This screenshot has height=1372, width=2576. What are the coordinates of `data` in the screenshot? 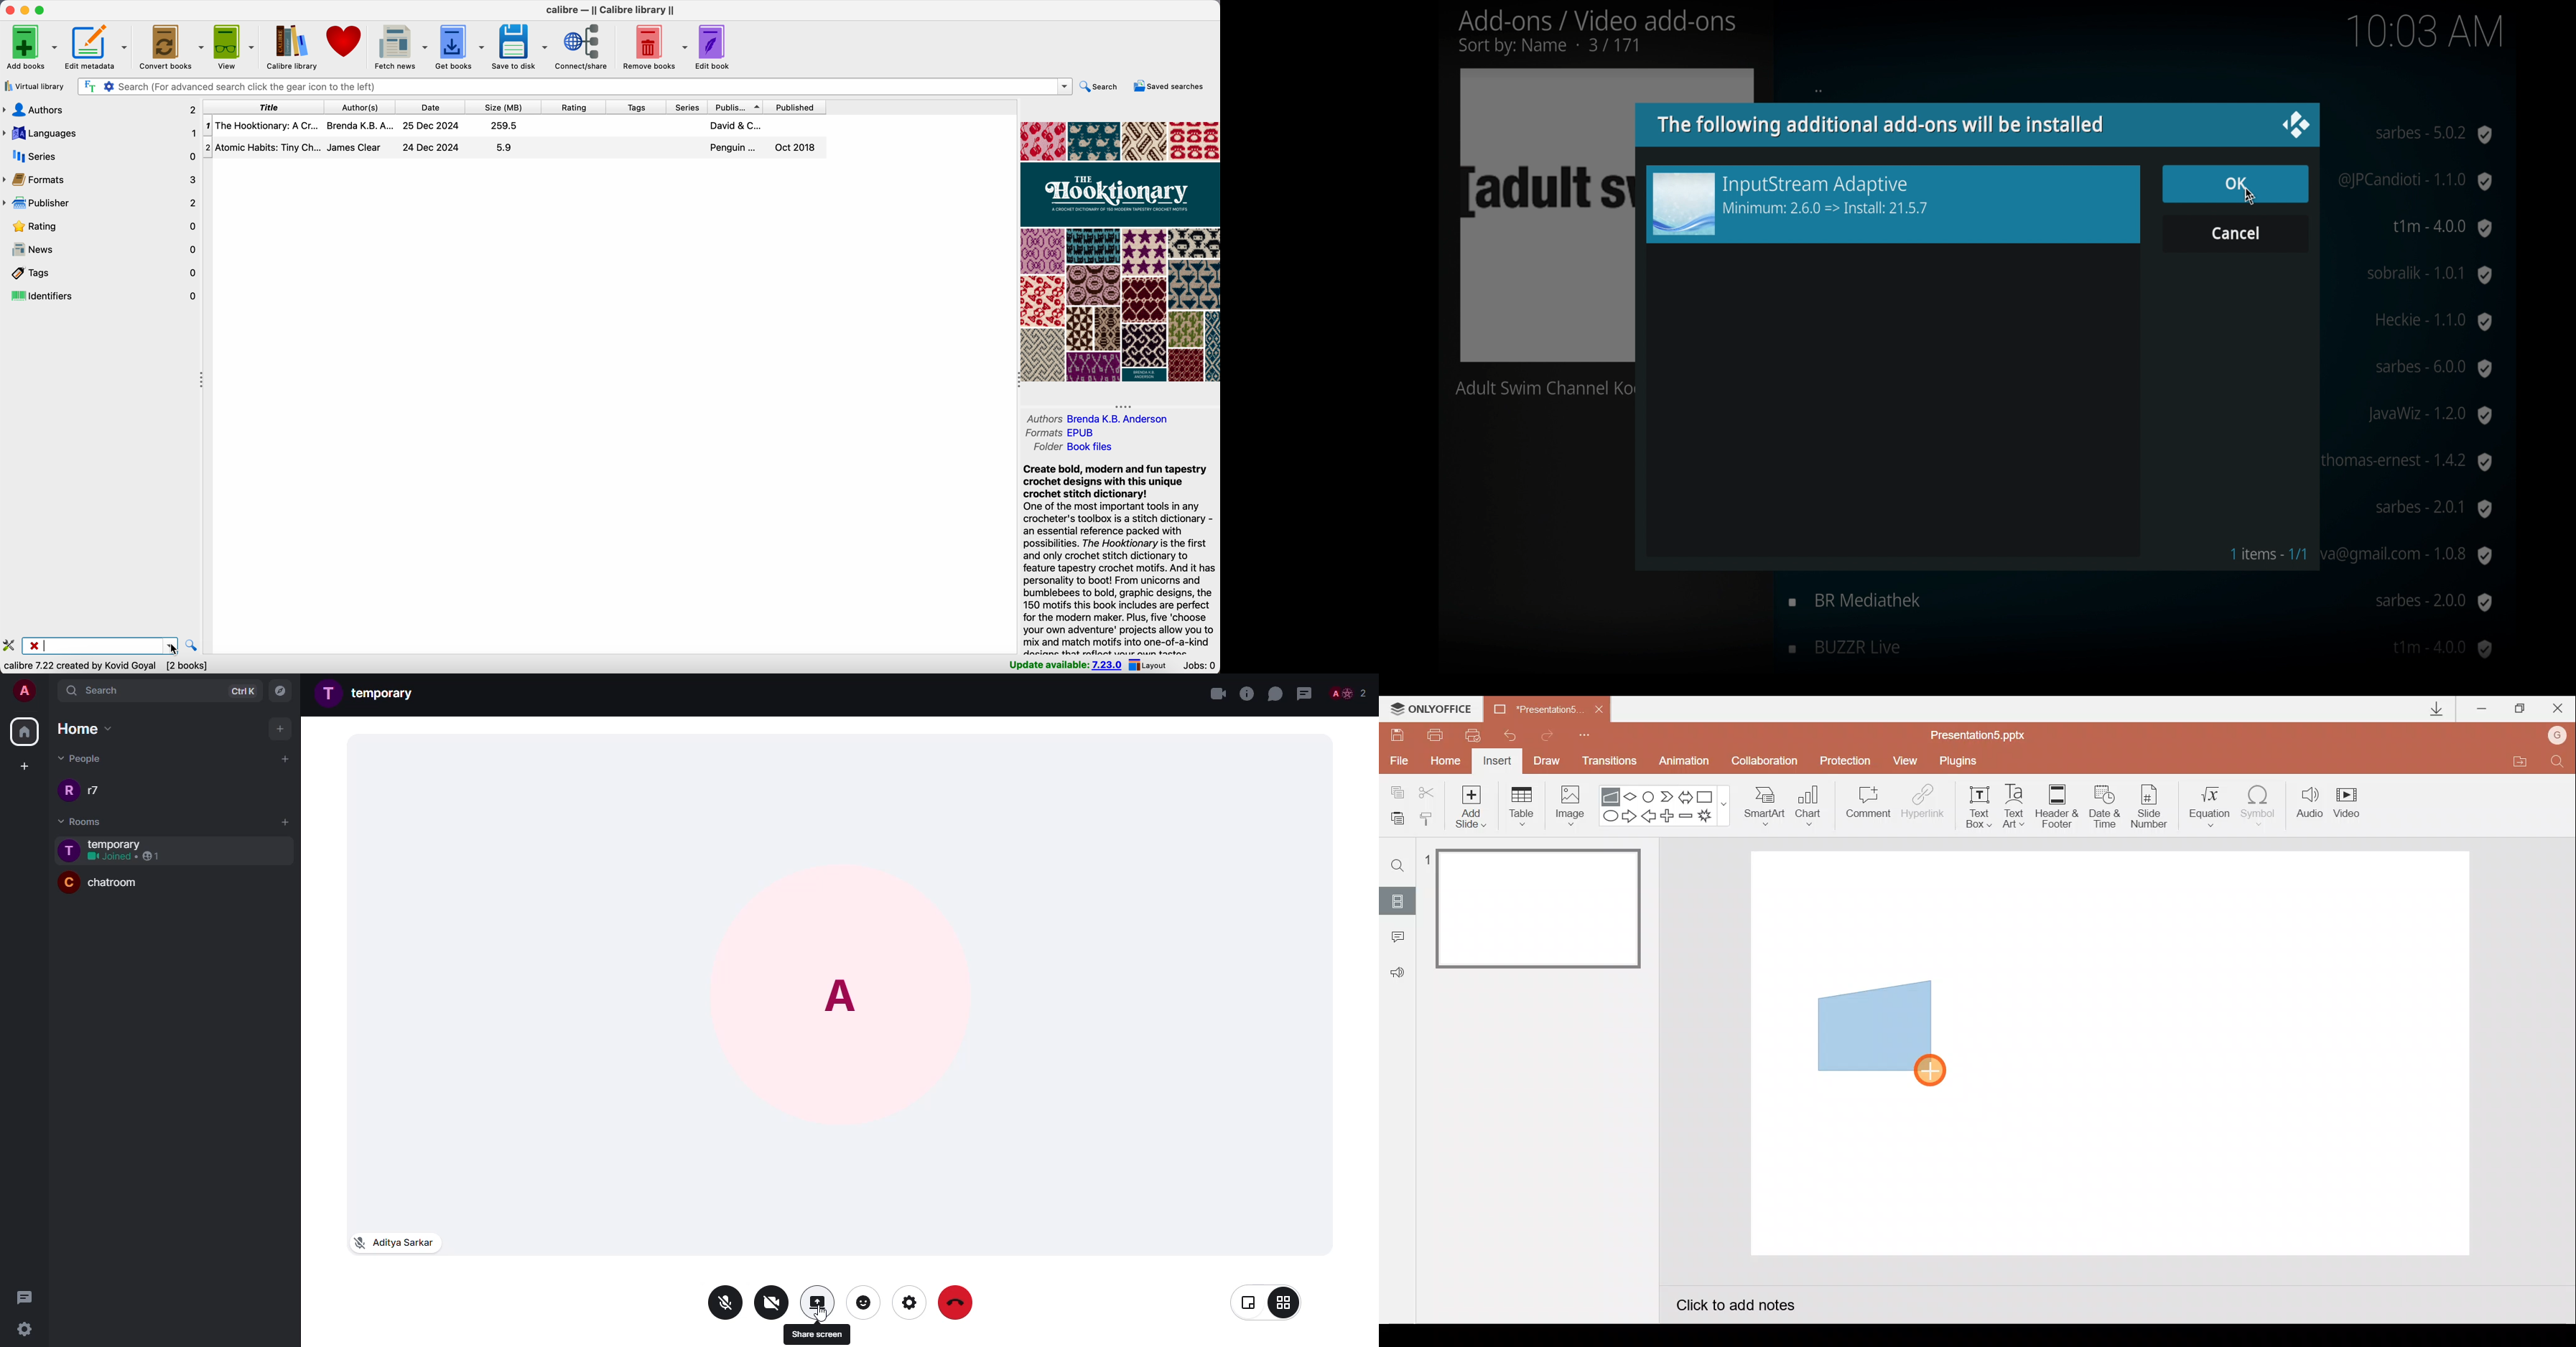 It's located at (110, 667).